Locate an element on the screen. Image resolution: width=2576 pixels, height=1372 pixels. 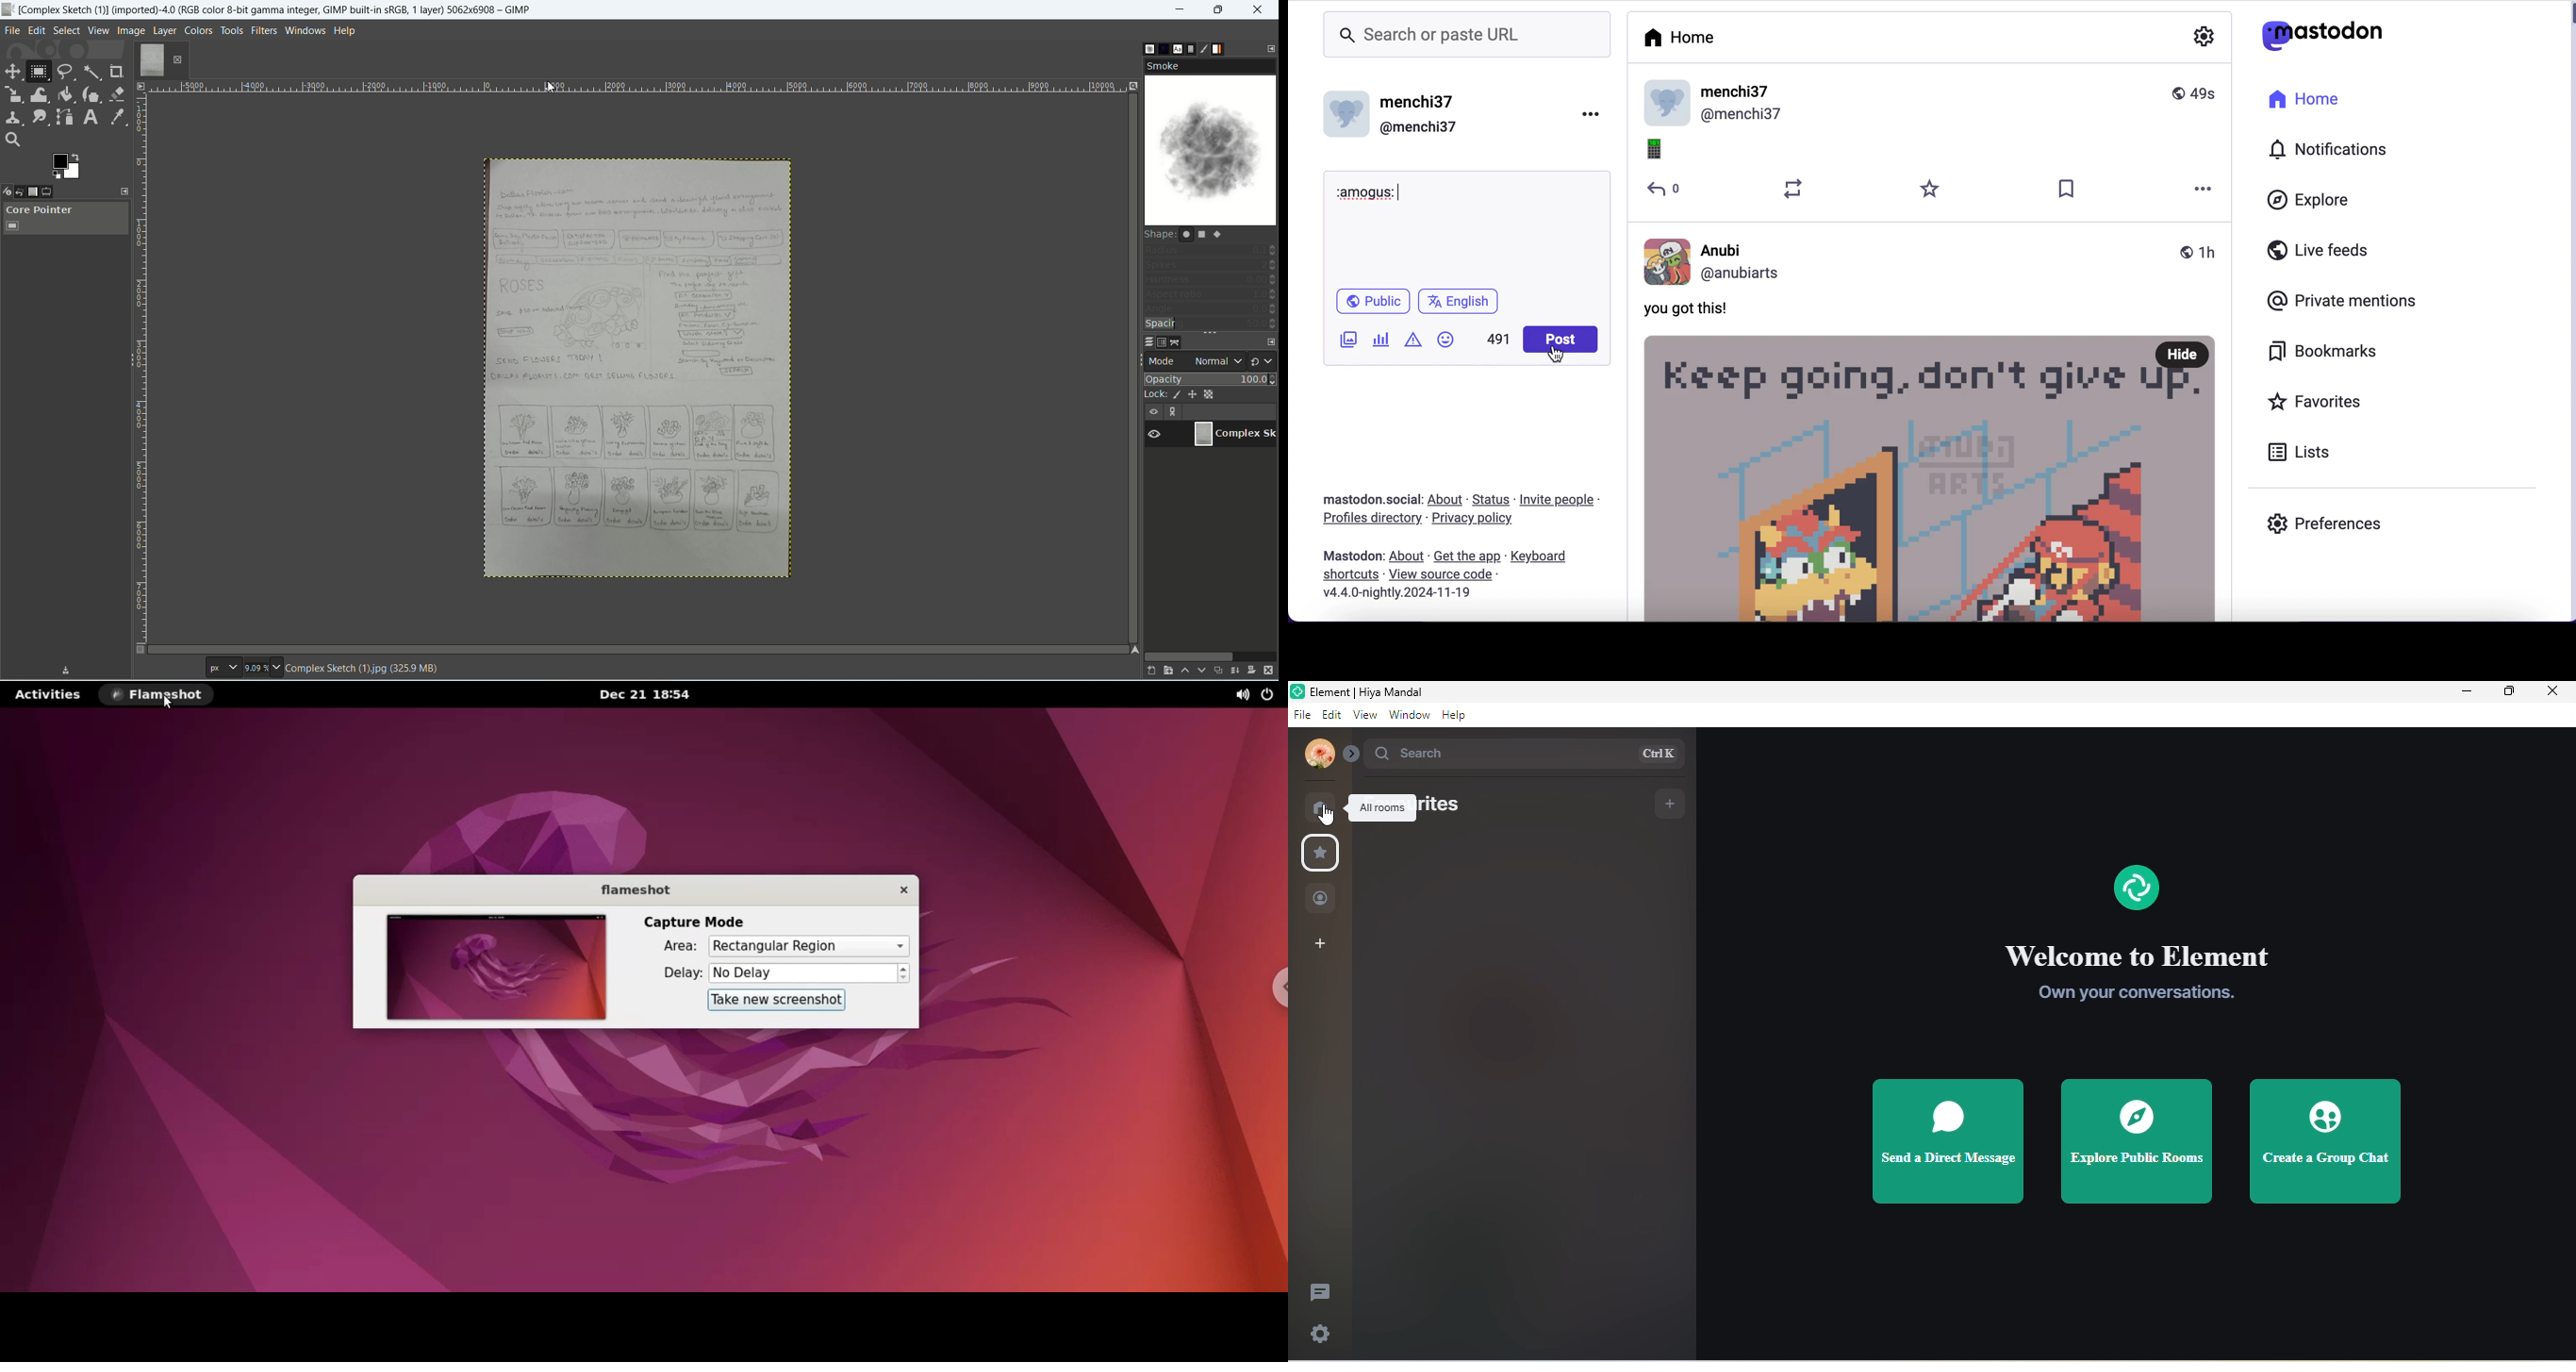
angle is located at coordinates (1210, 308).